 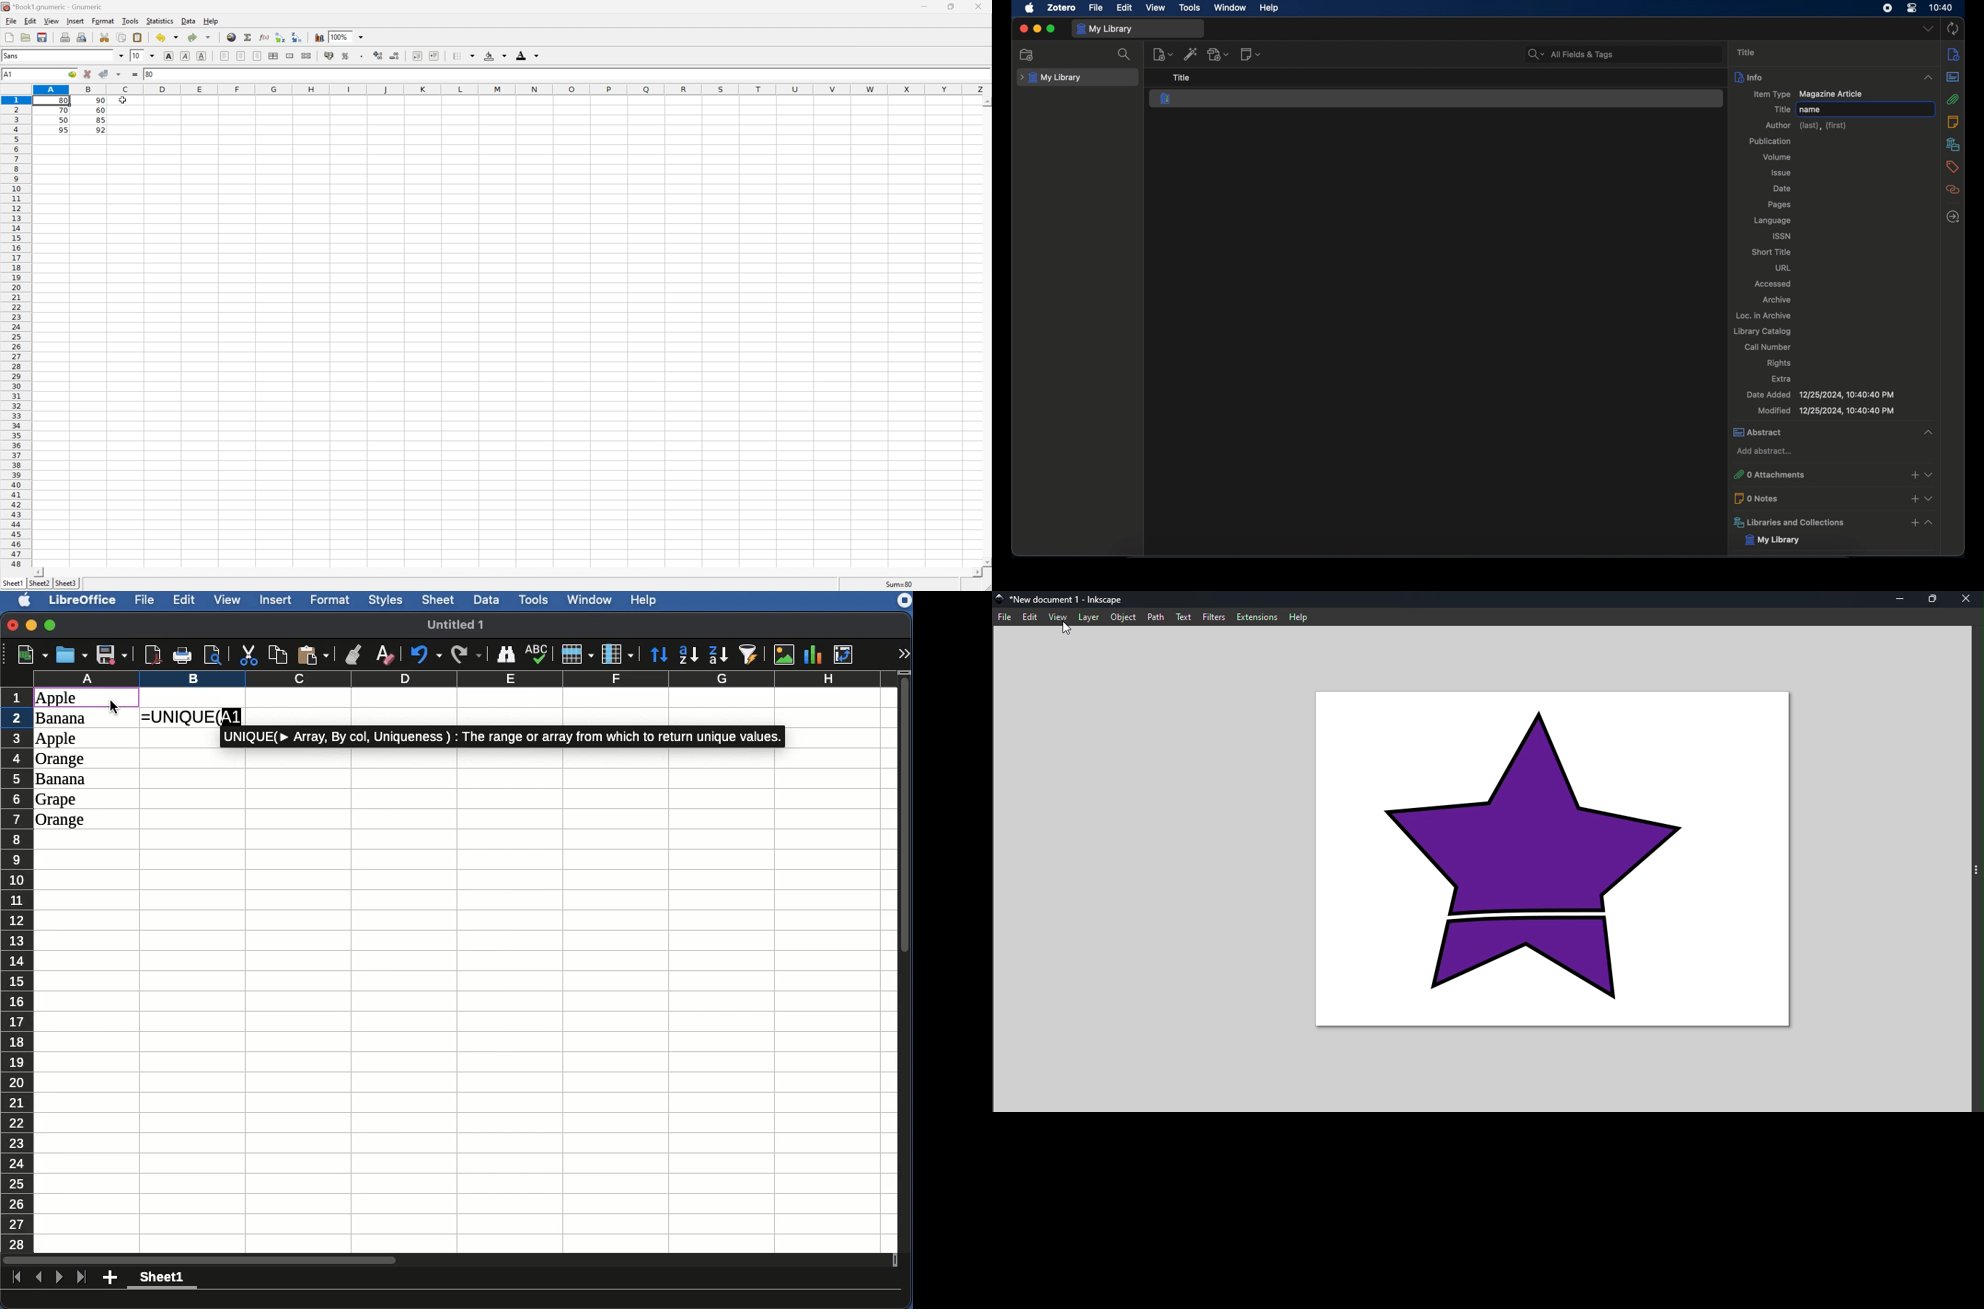 I want to click on 80, so click(x=65, y=99).